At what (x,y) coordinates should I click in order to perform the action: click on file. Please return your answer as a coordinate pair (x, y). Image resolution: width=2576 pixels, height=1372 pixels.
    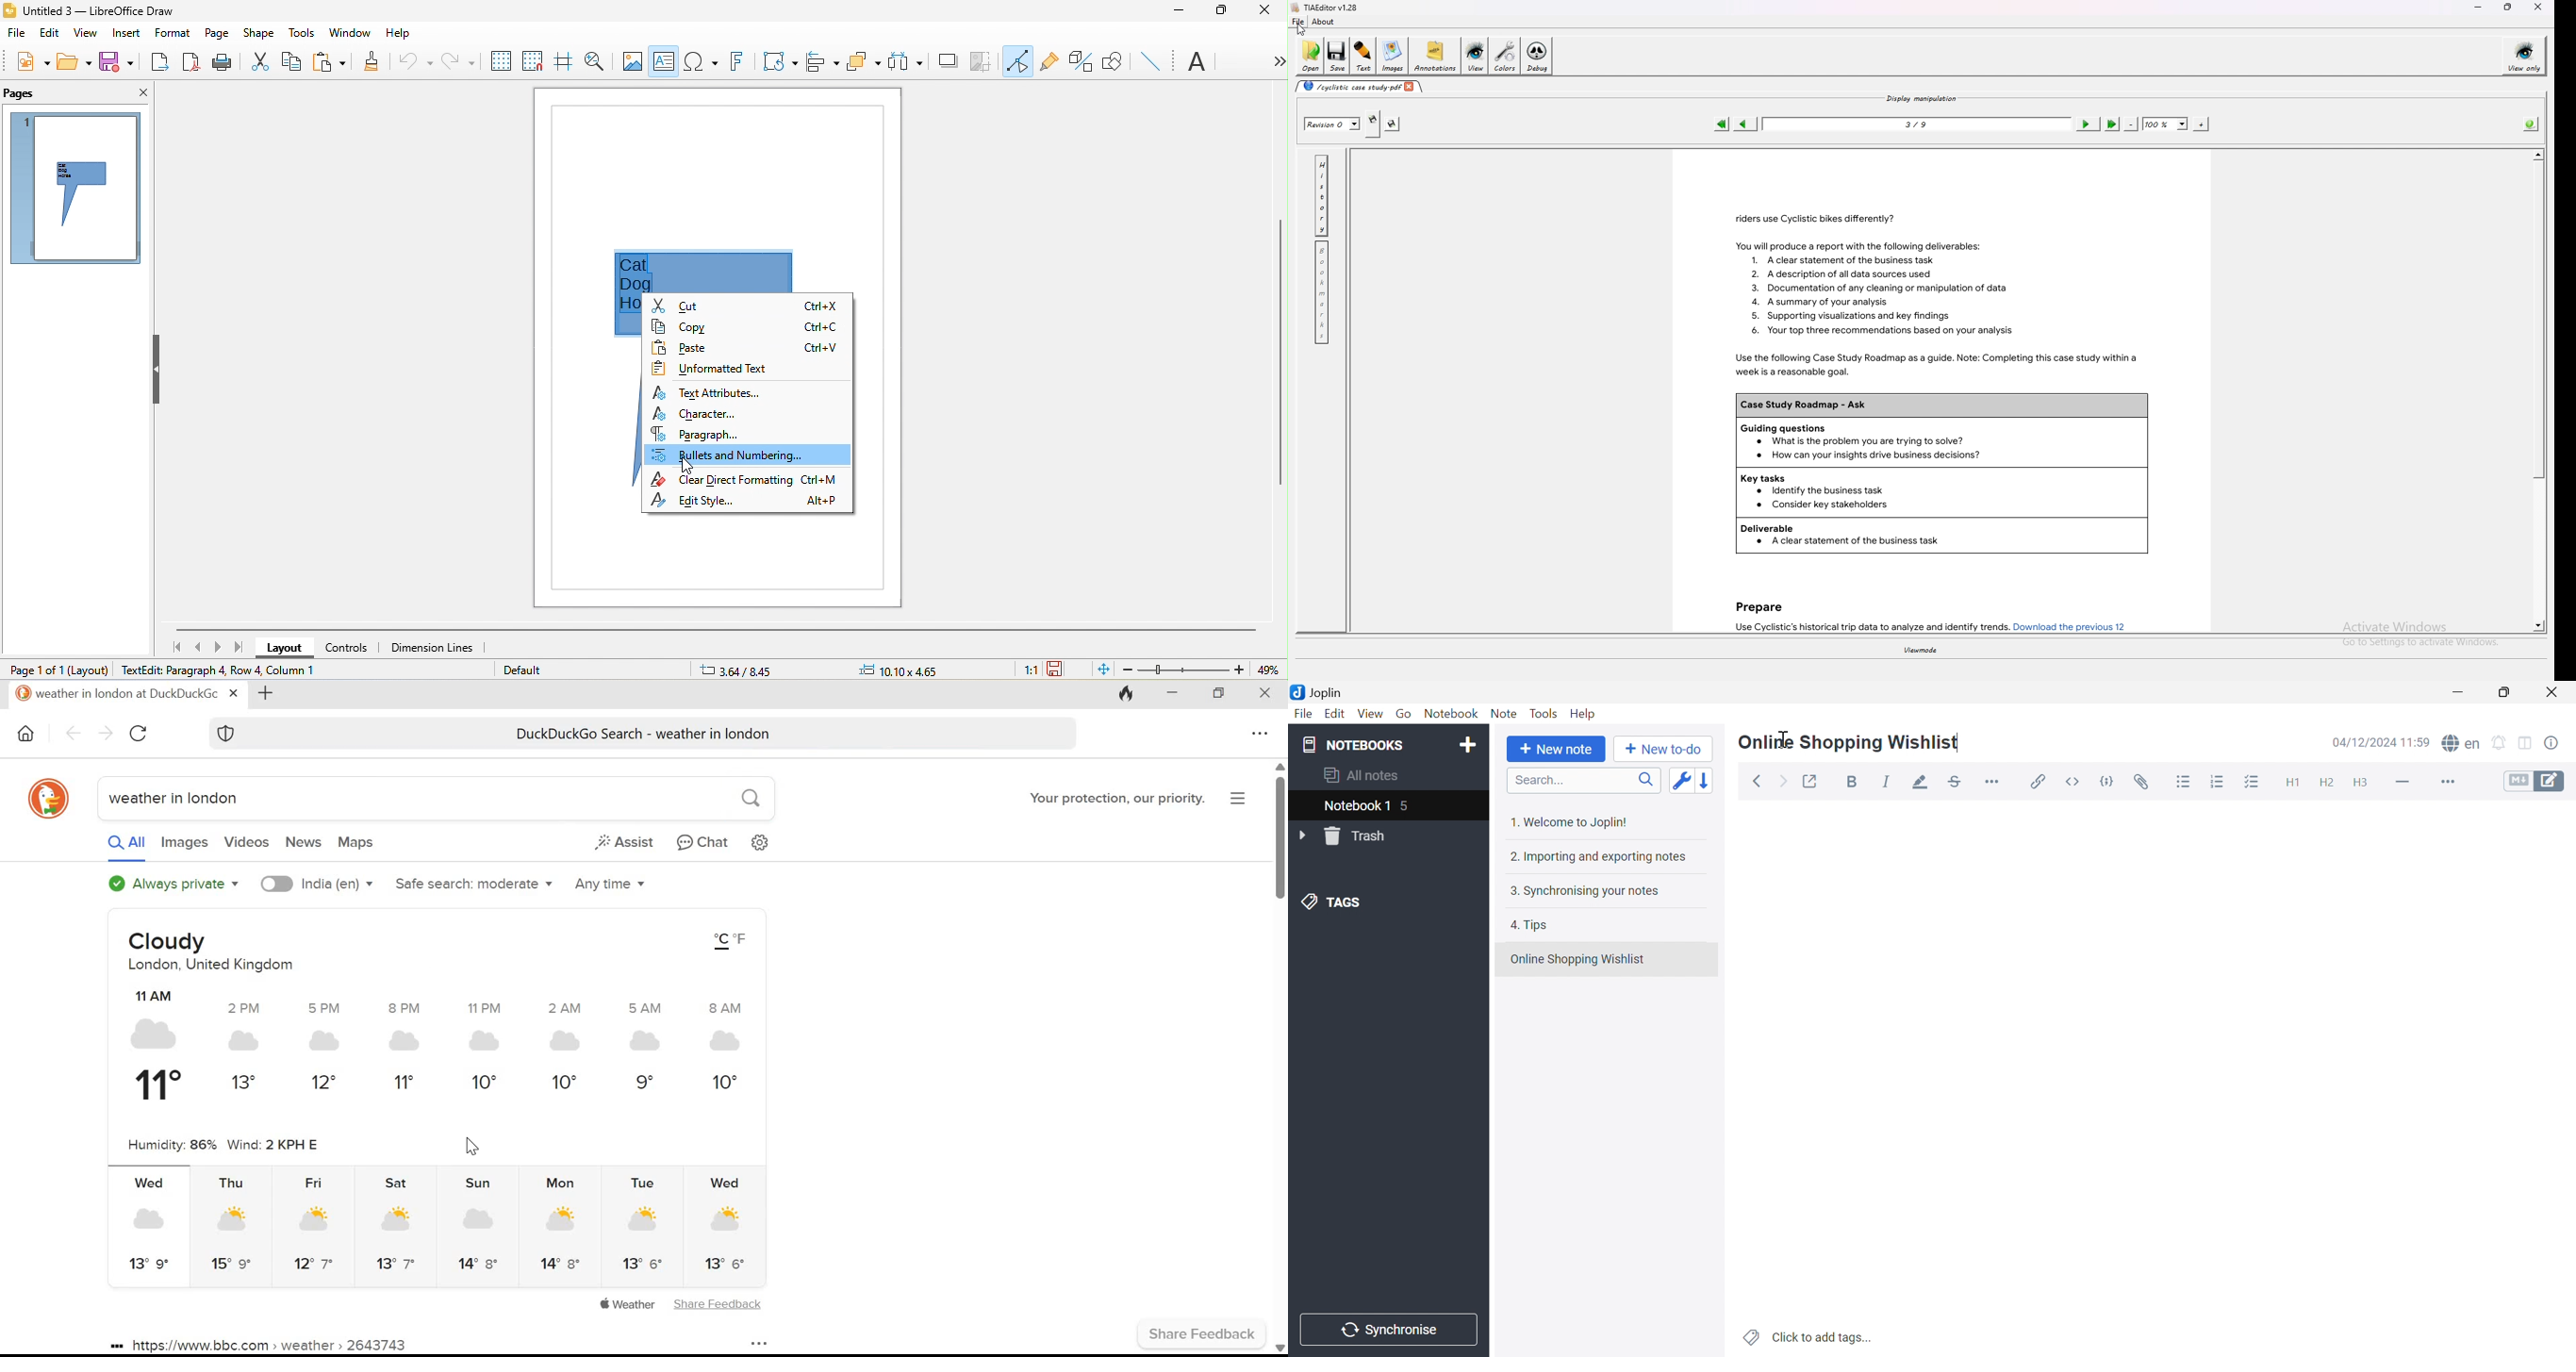
    Looking at the image, I should click on (17, 36).